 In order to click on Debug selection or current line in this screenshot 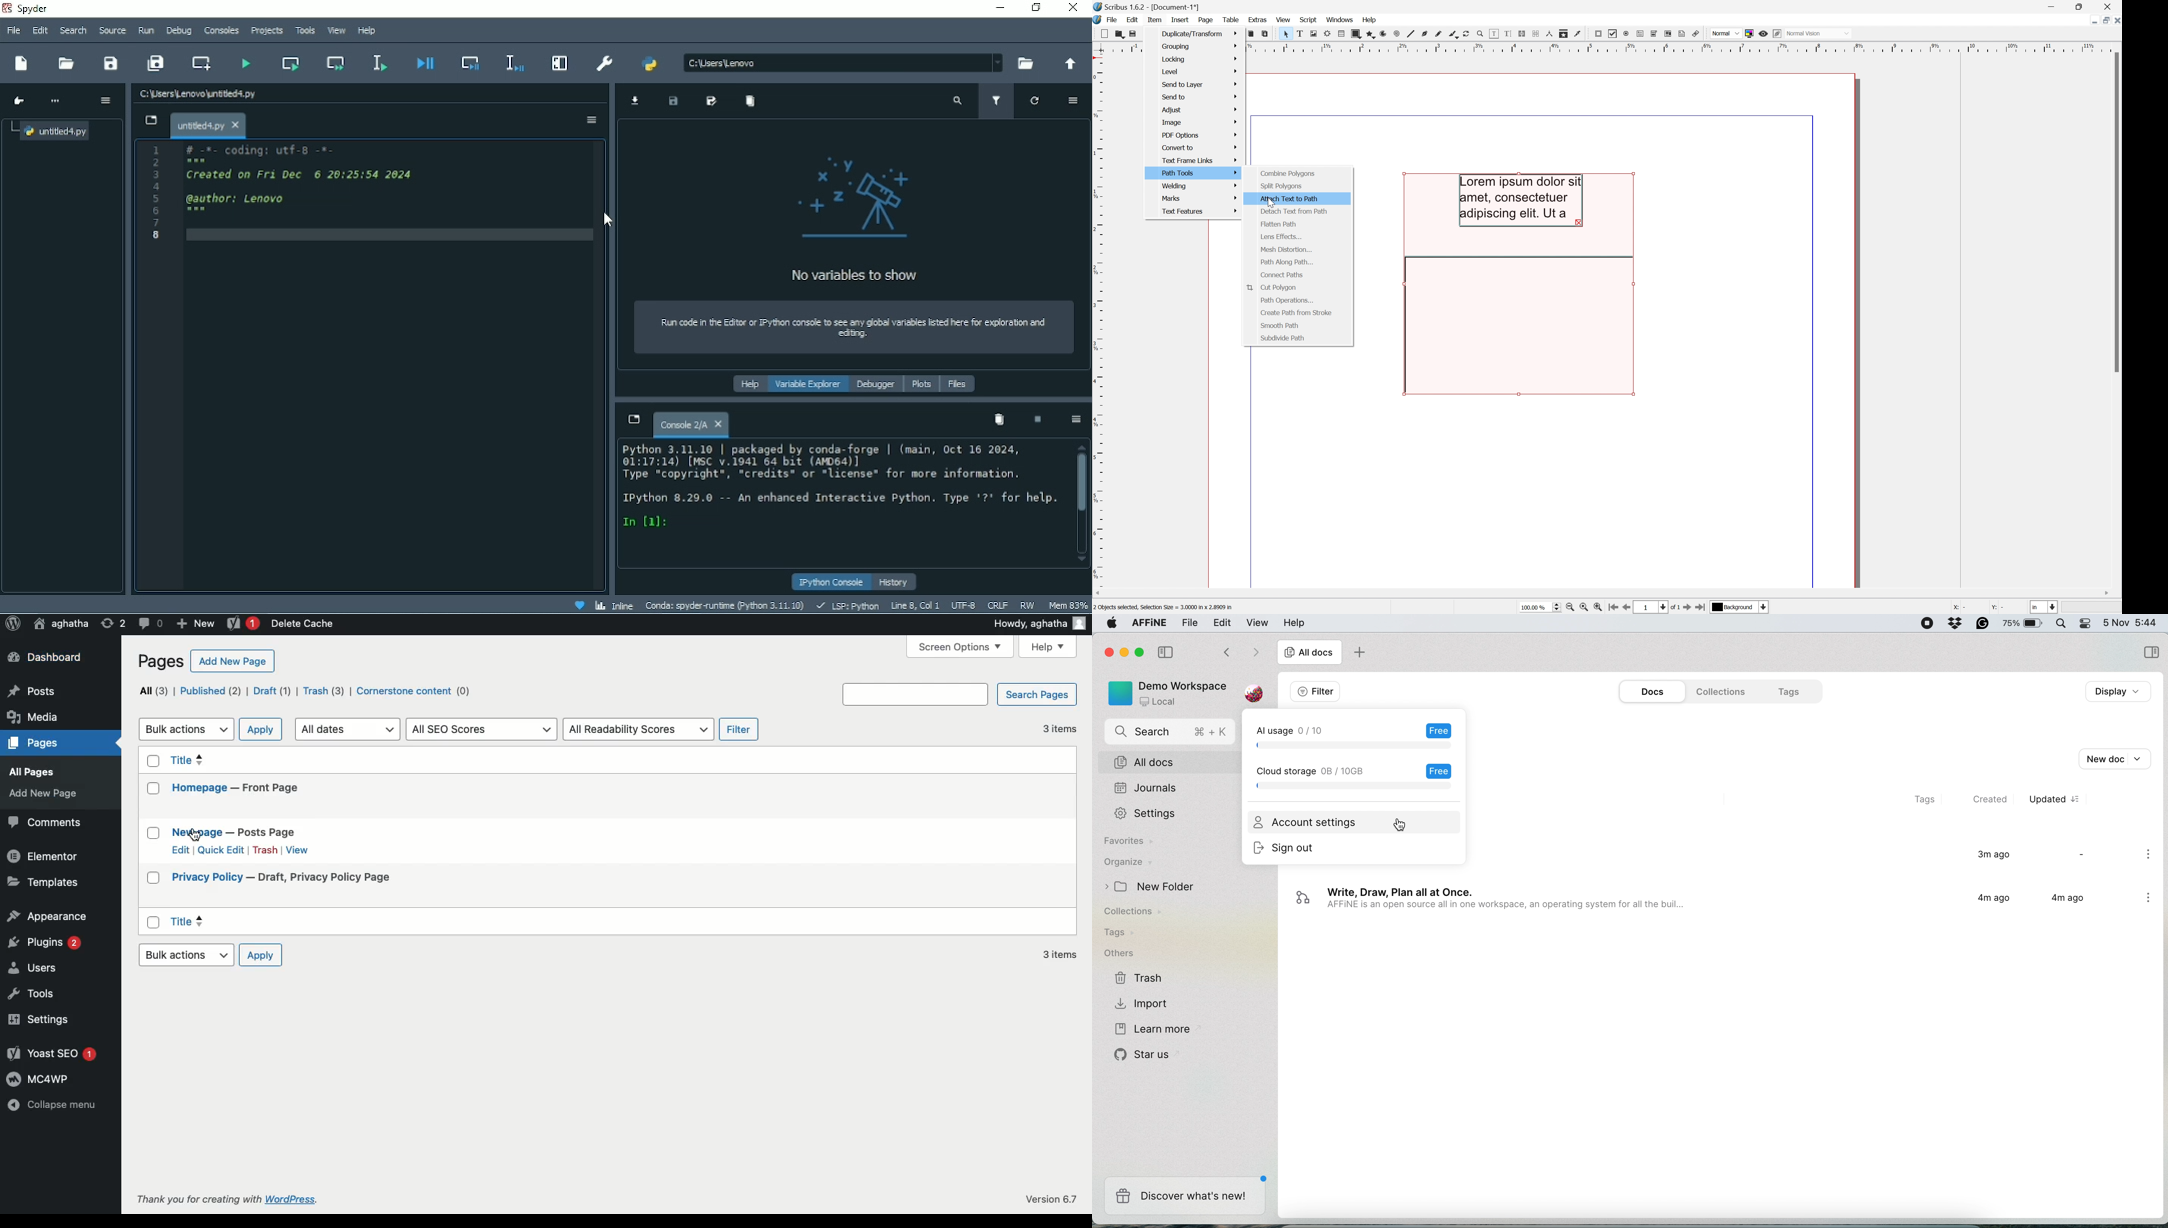, I will do `click(515, 64)`.